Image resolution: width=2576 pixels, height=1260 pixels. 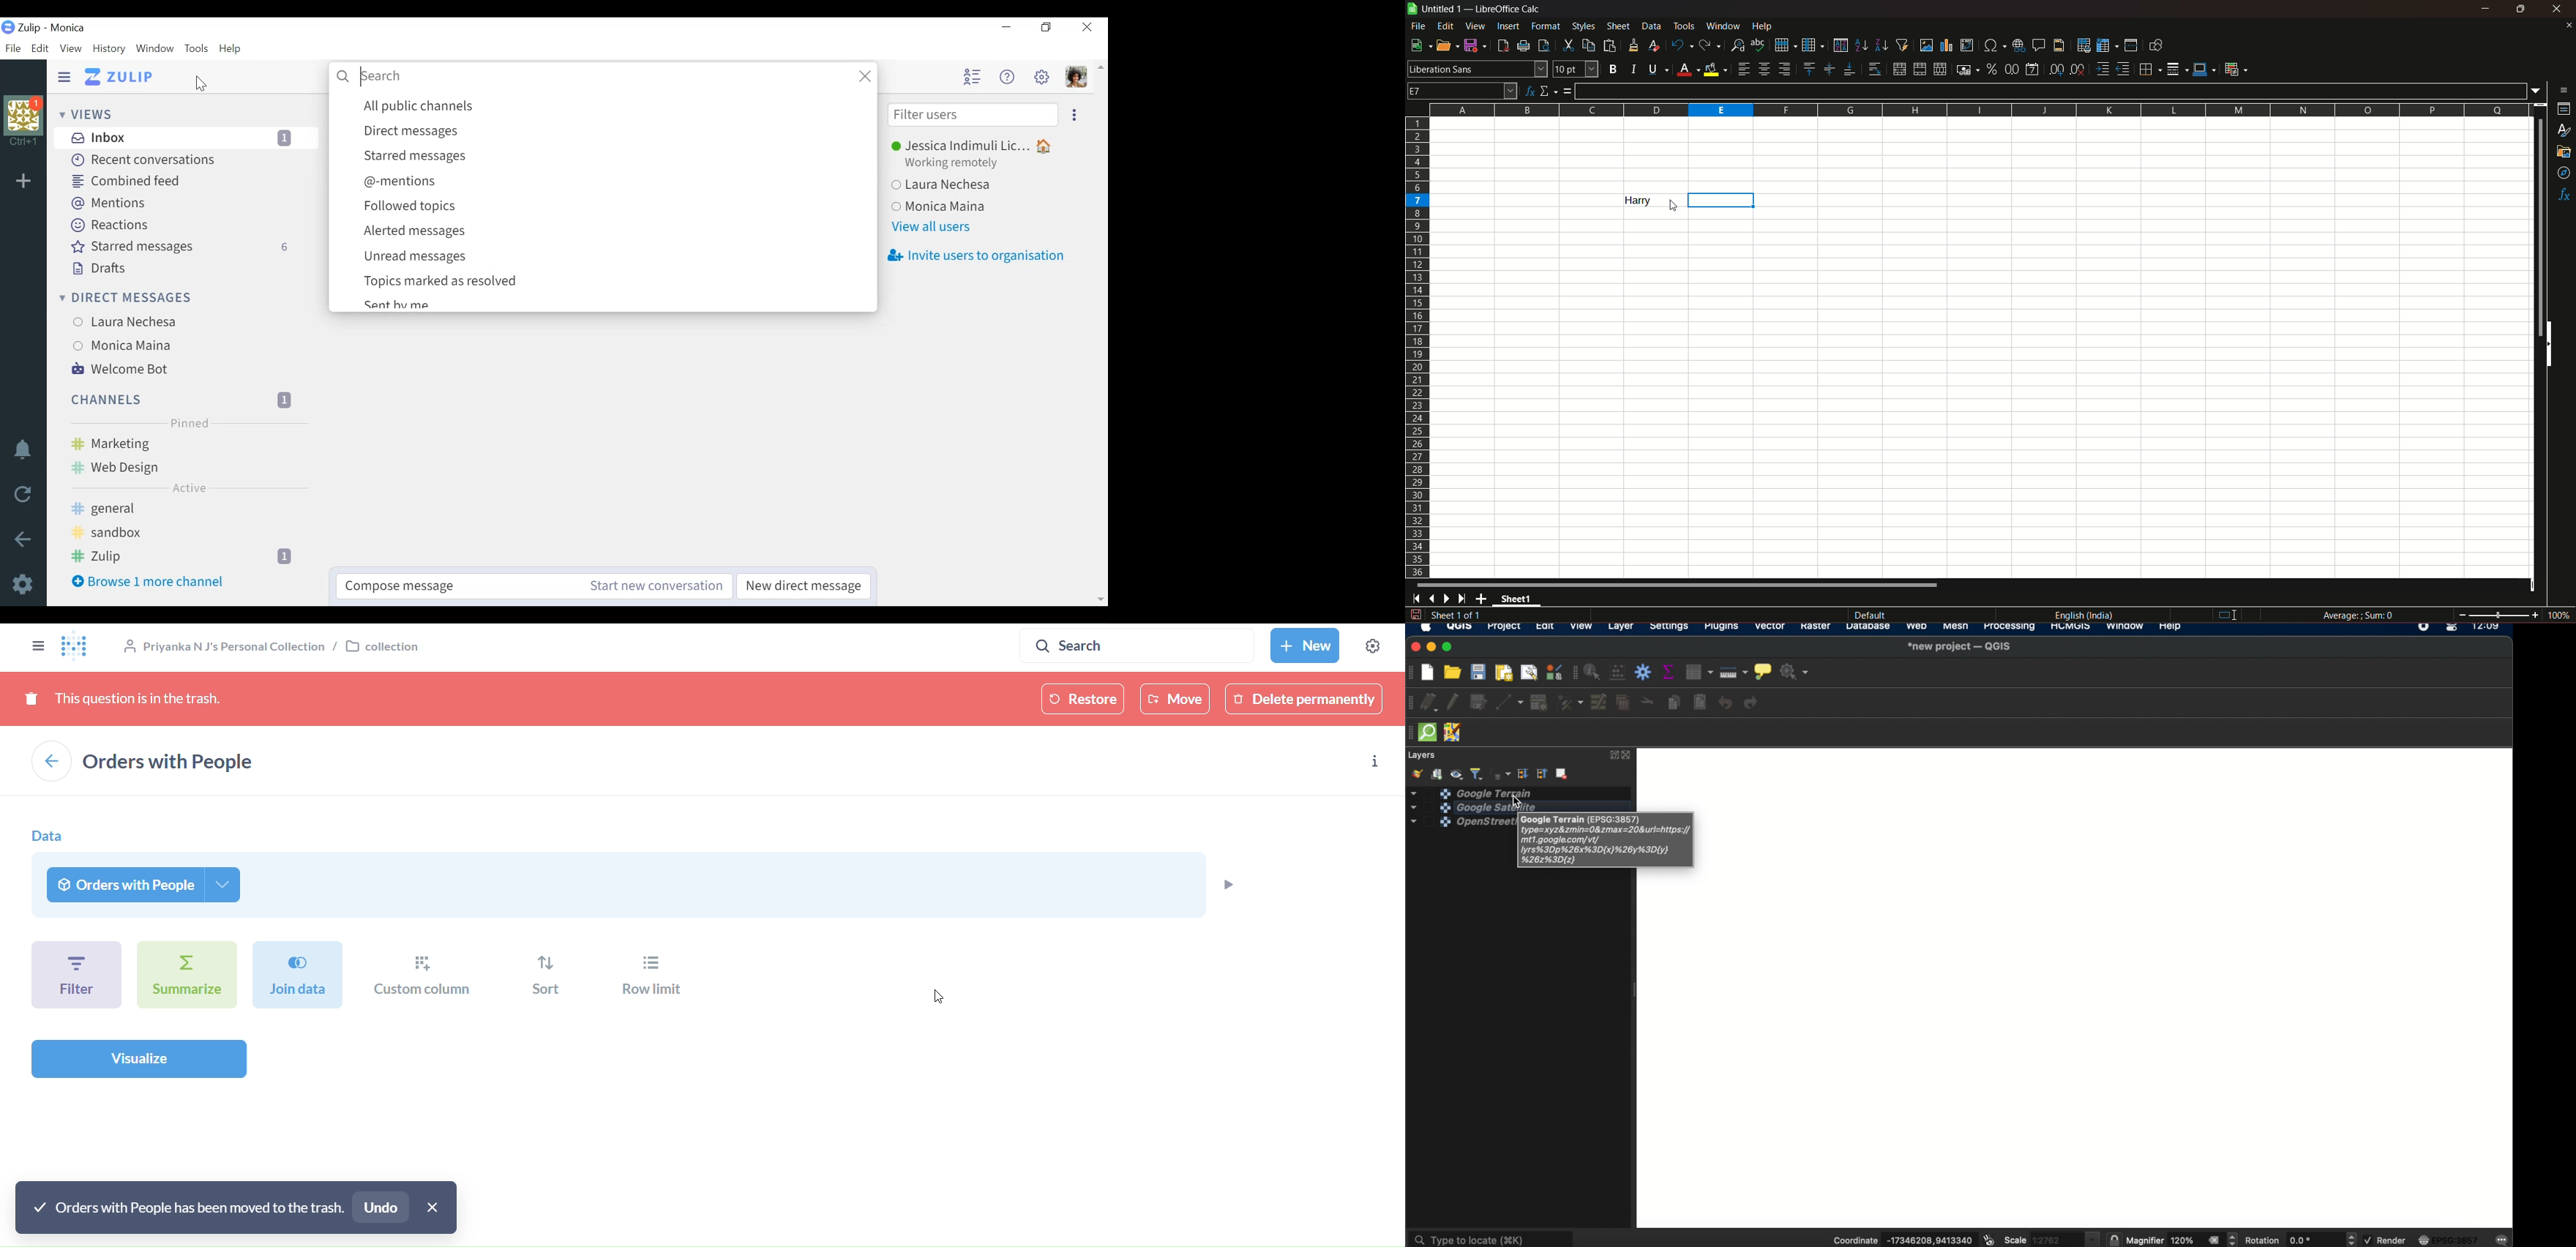 I want to click on font name, so click(x=1477, y=68).